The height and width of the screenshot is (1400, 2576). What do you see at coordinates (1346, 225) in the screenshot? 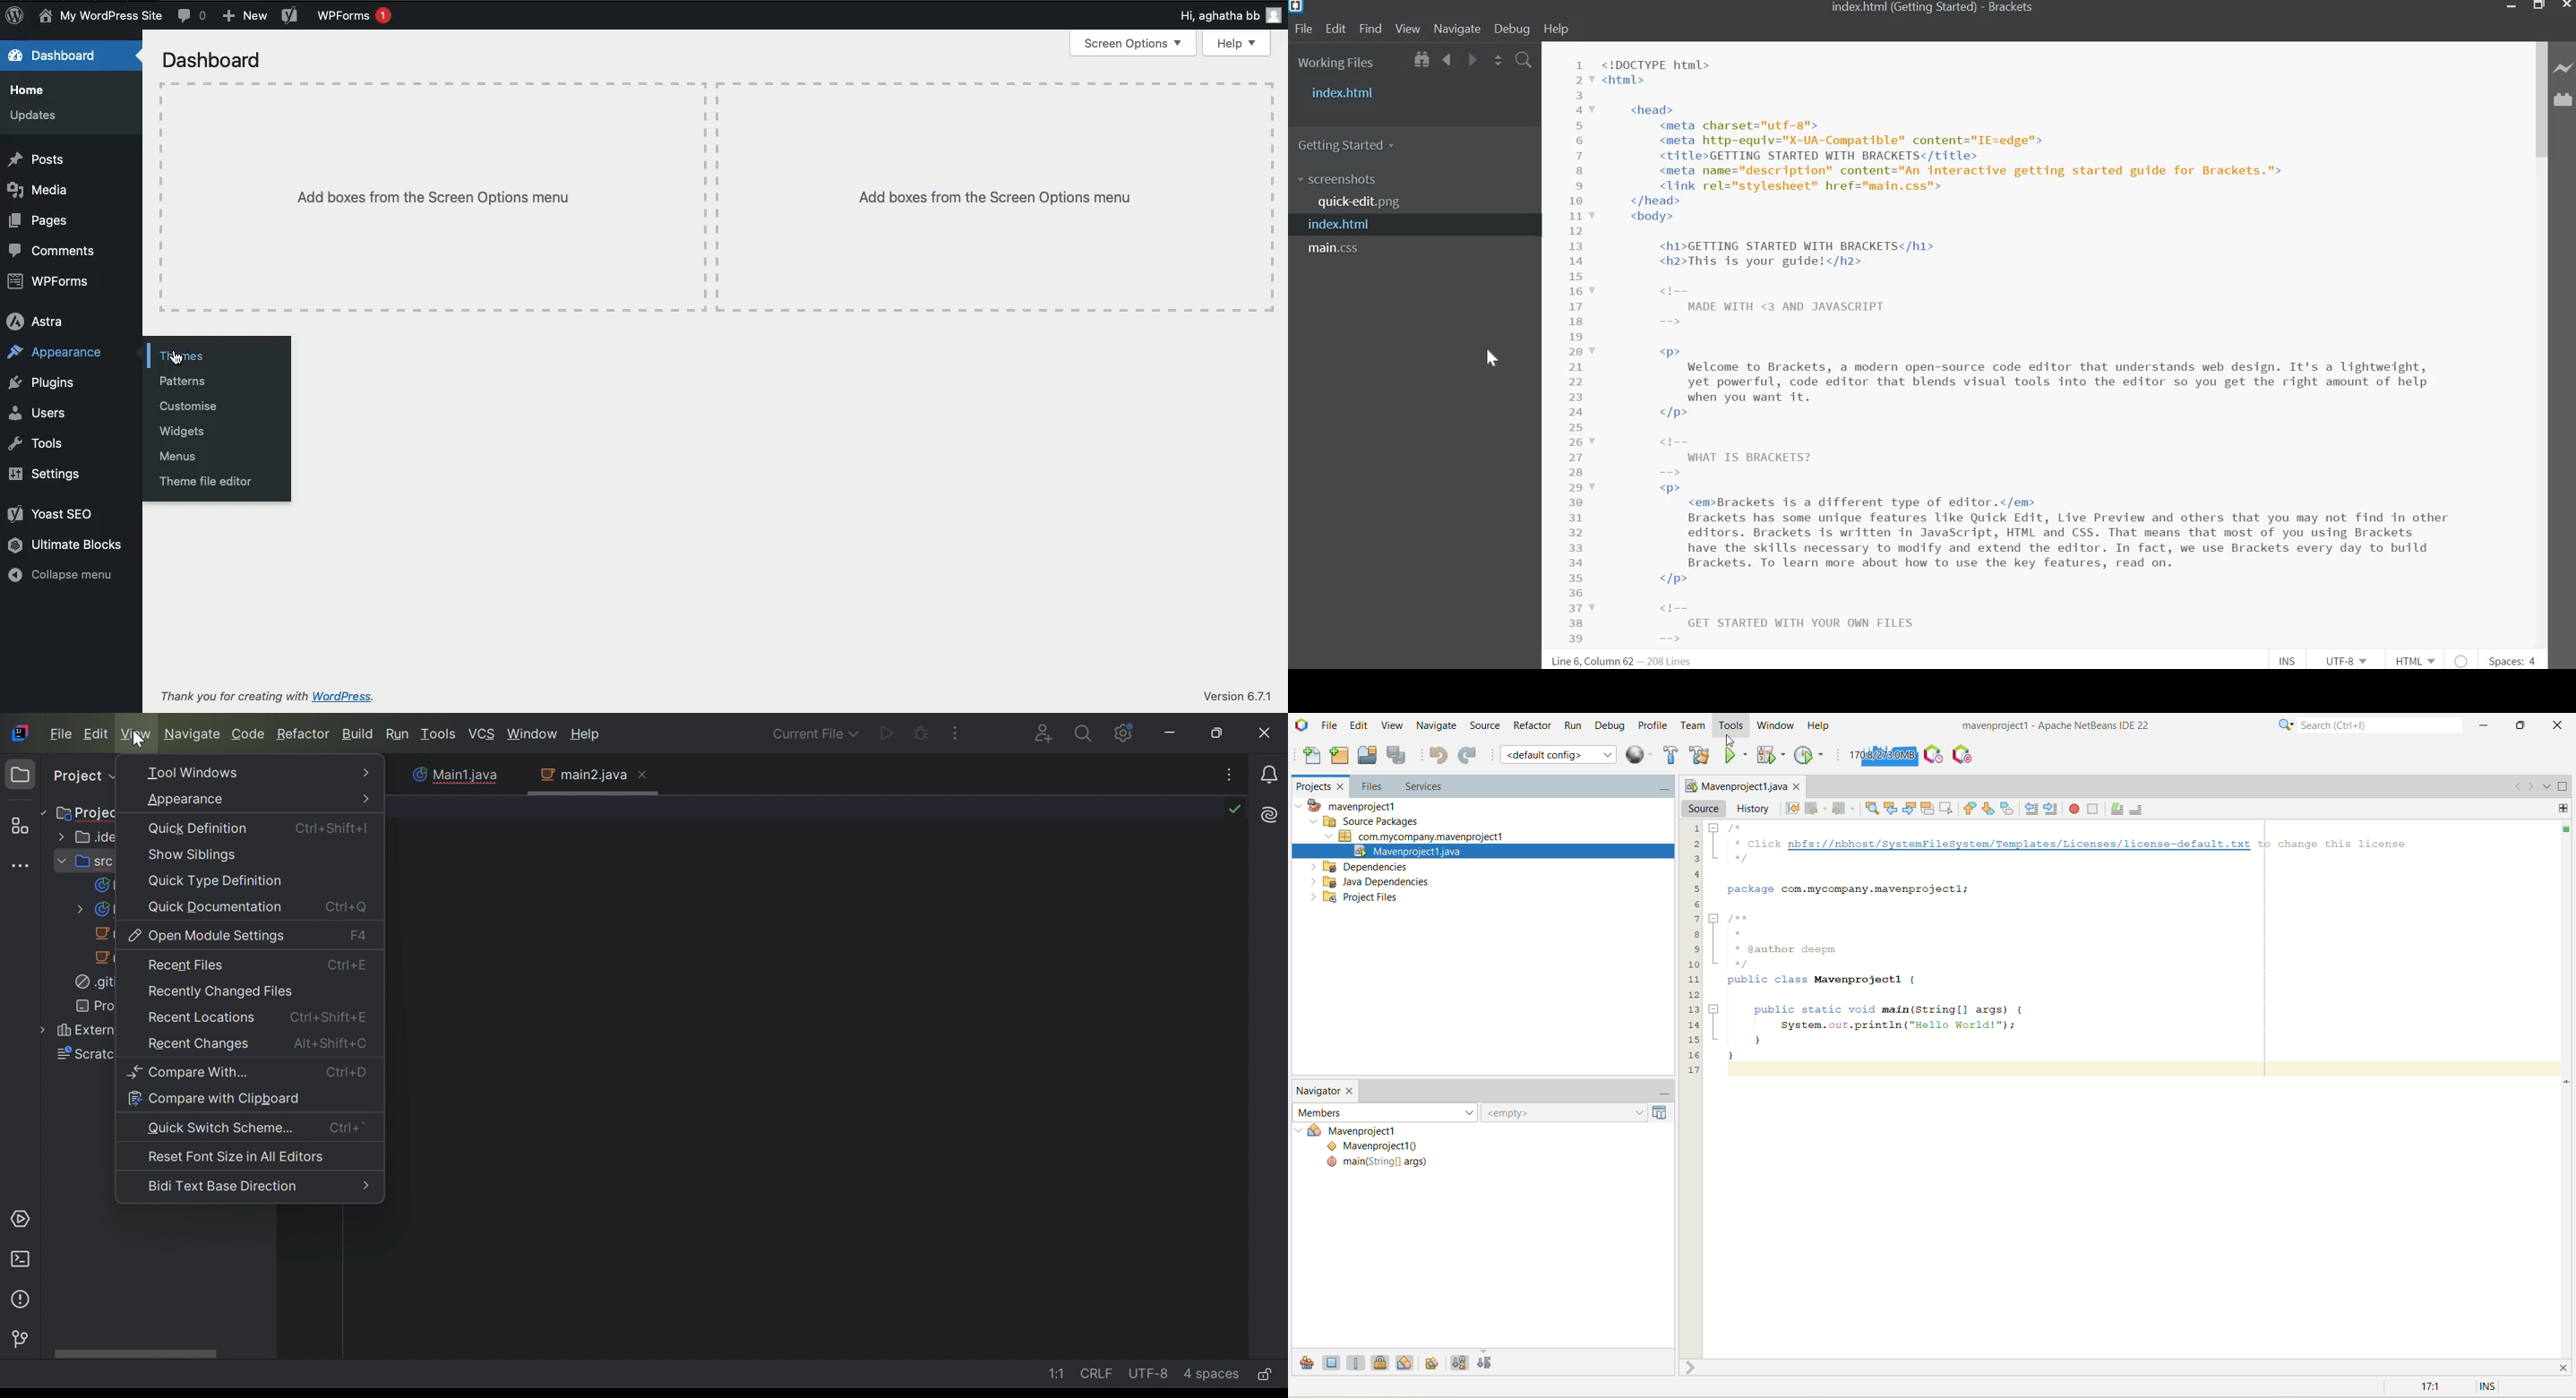
I see `Index.html file` at bounding box center [1346, 225].